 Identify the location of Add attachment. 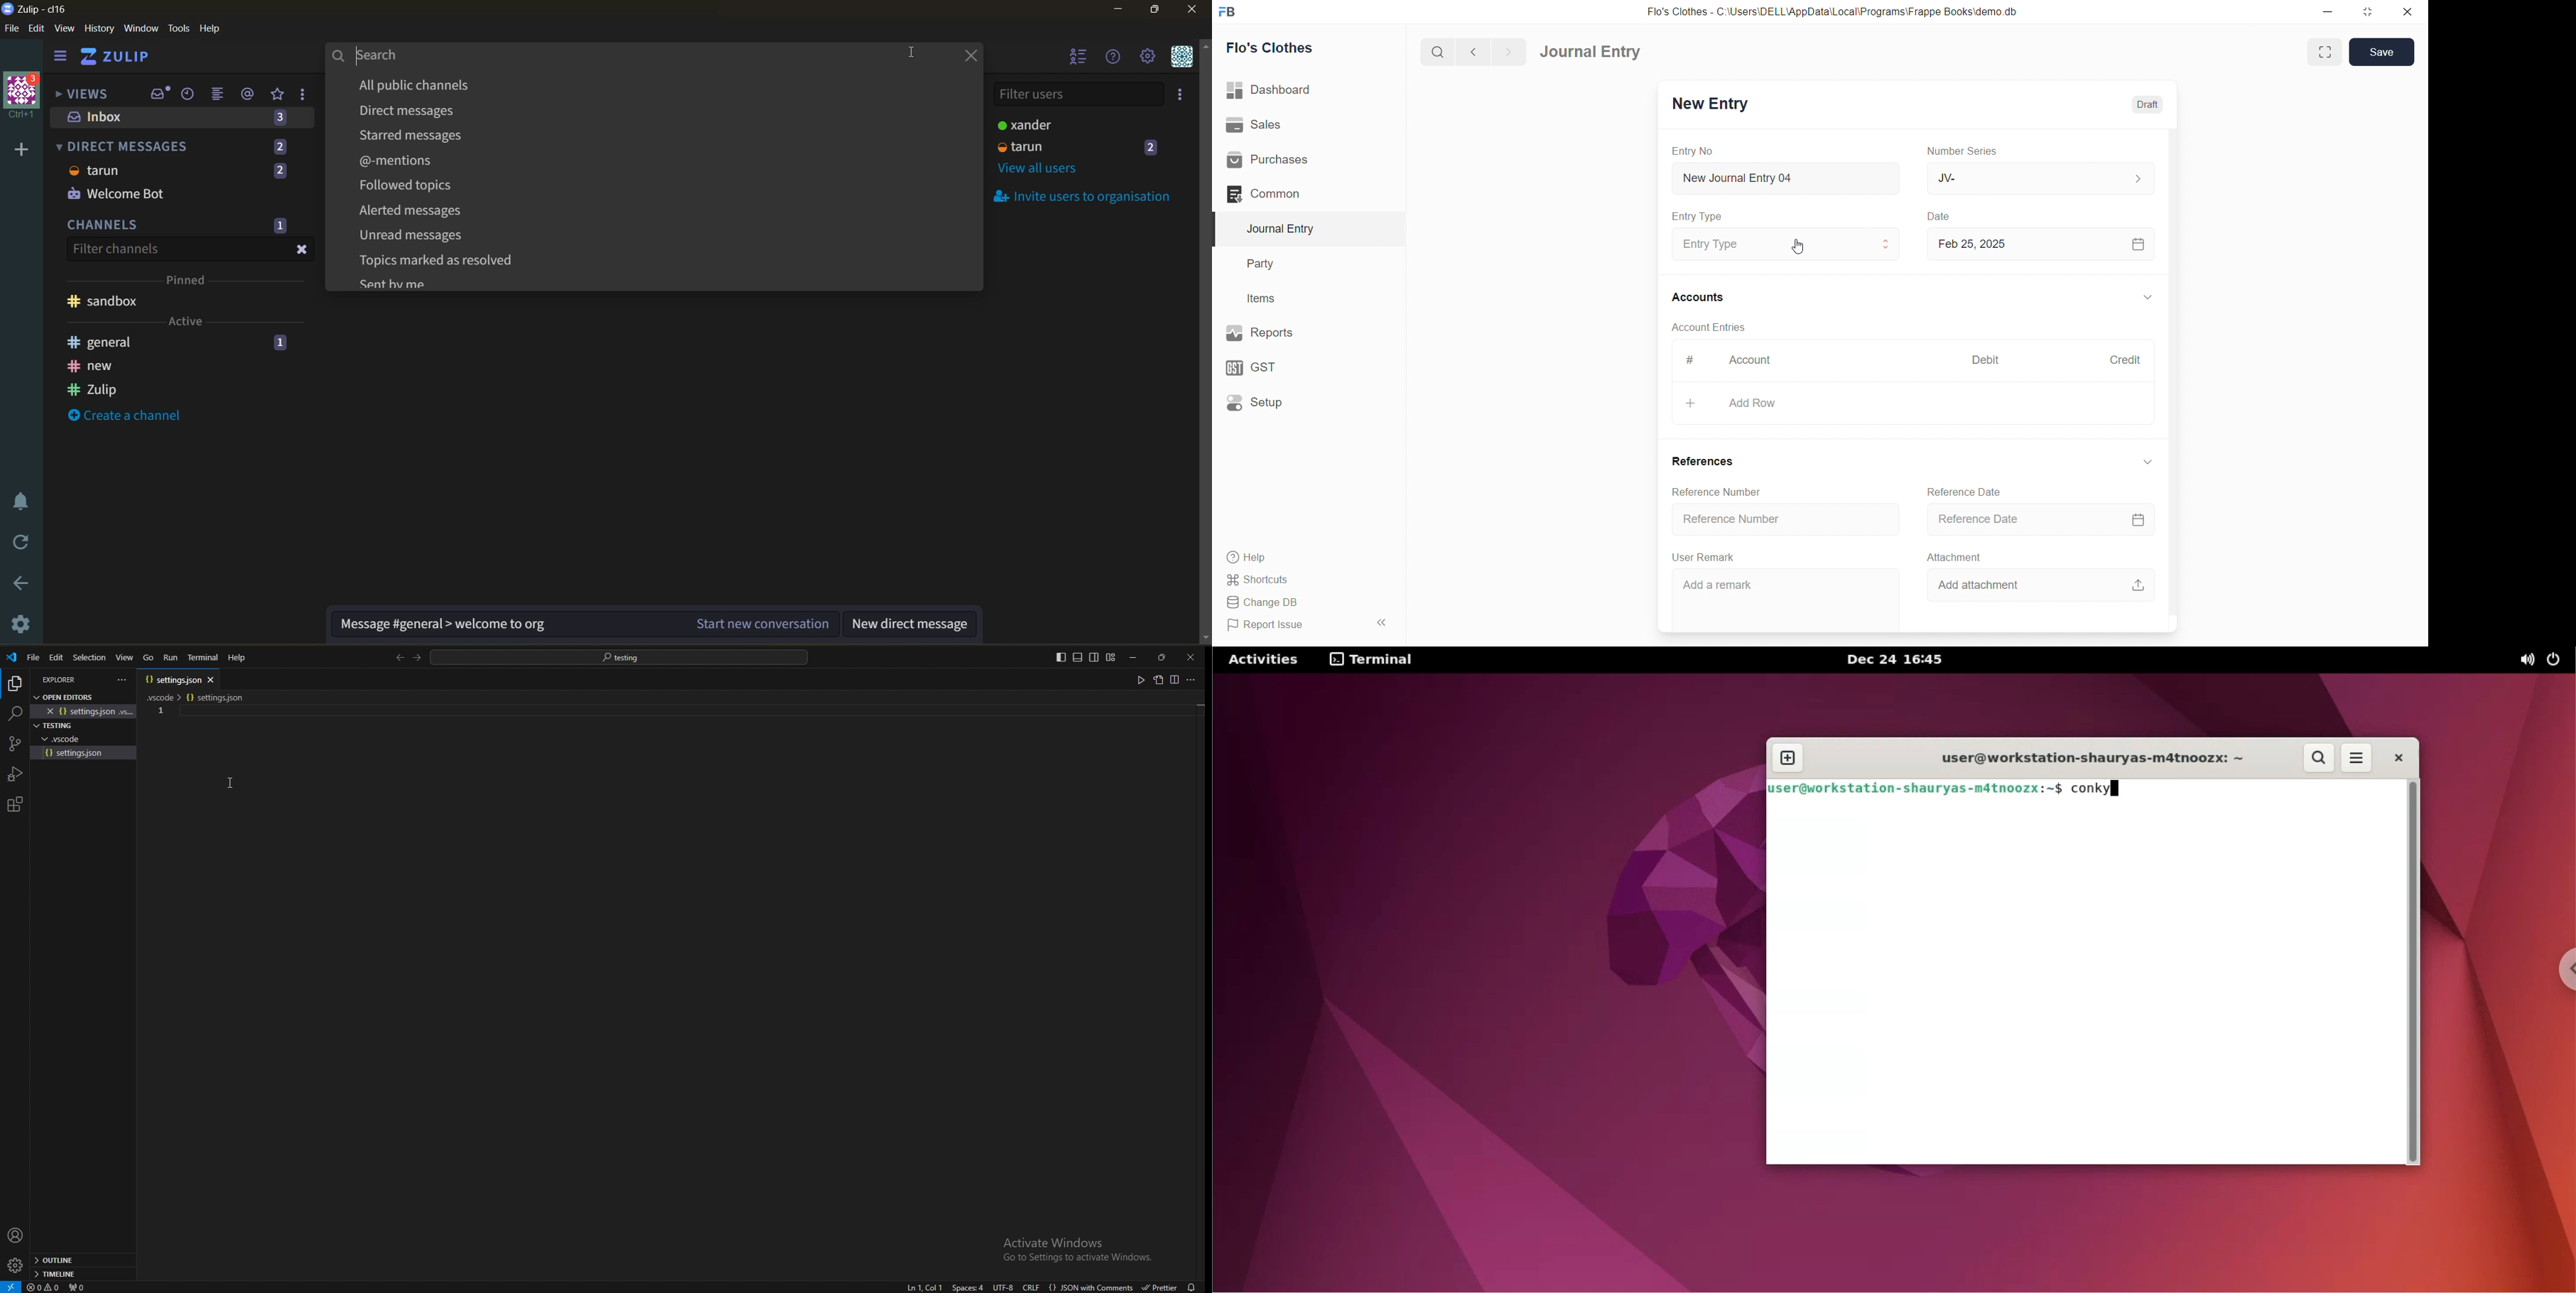
(2045, 582).